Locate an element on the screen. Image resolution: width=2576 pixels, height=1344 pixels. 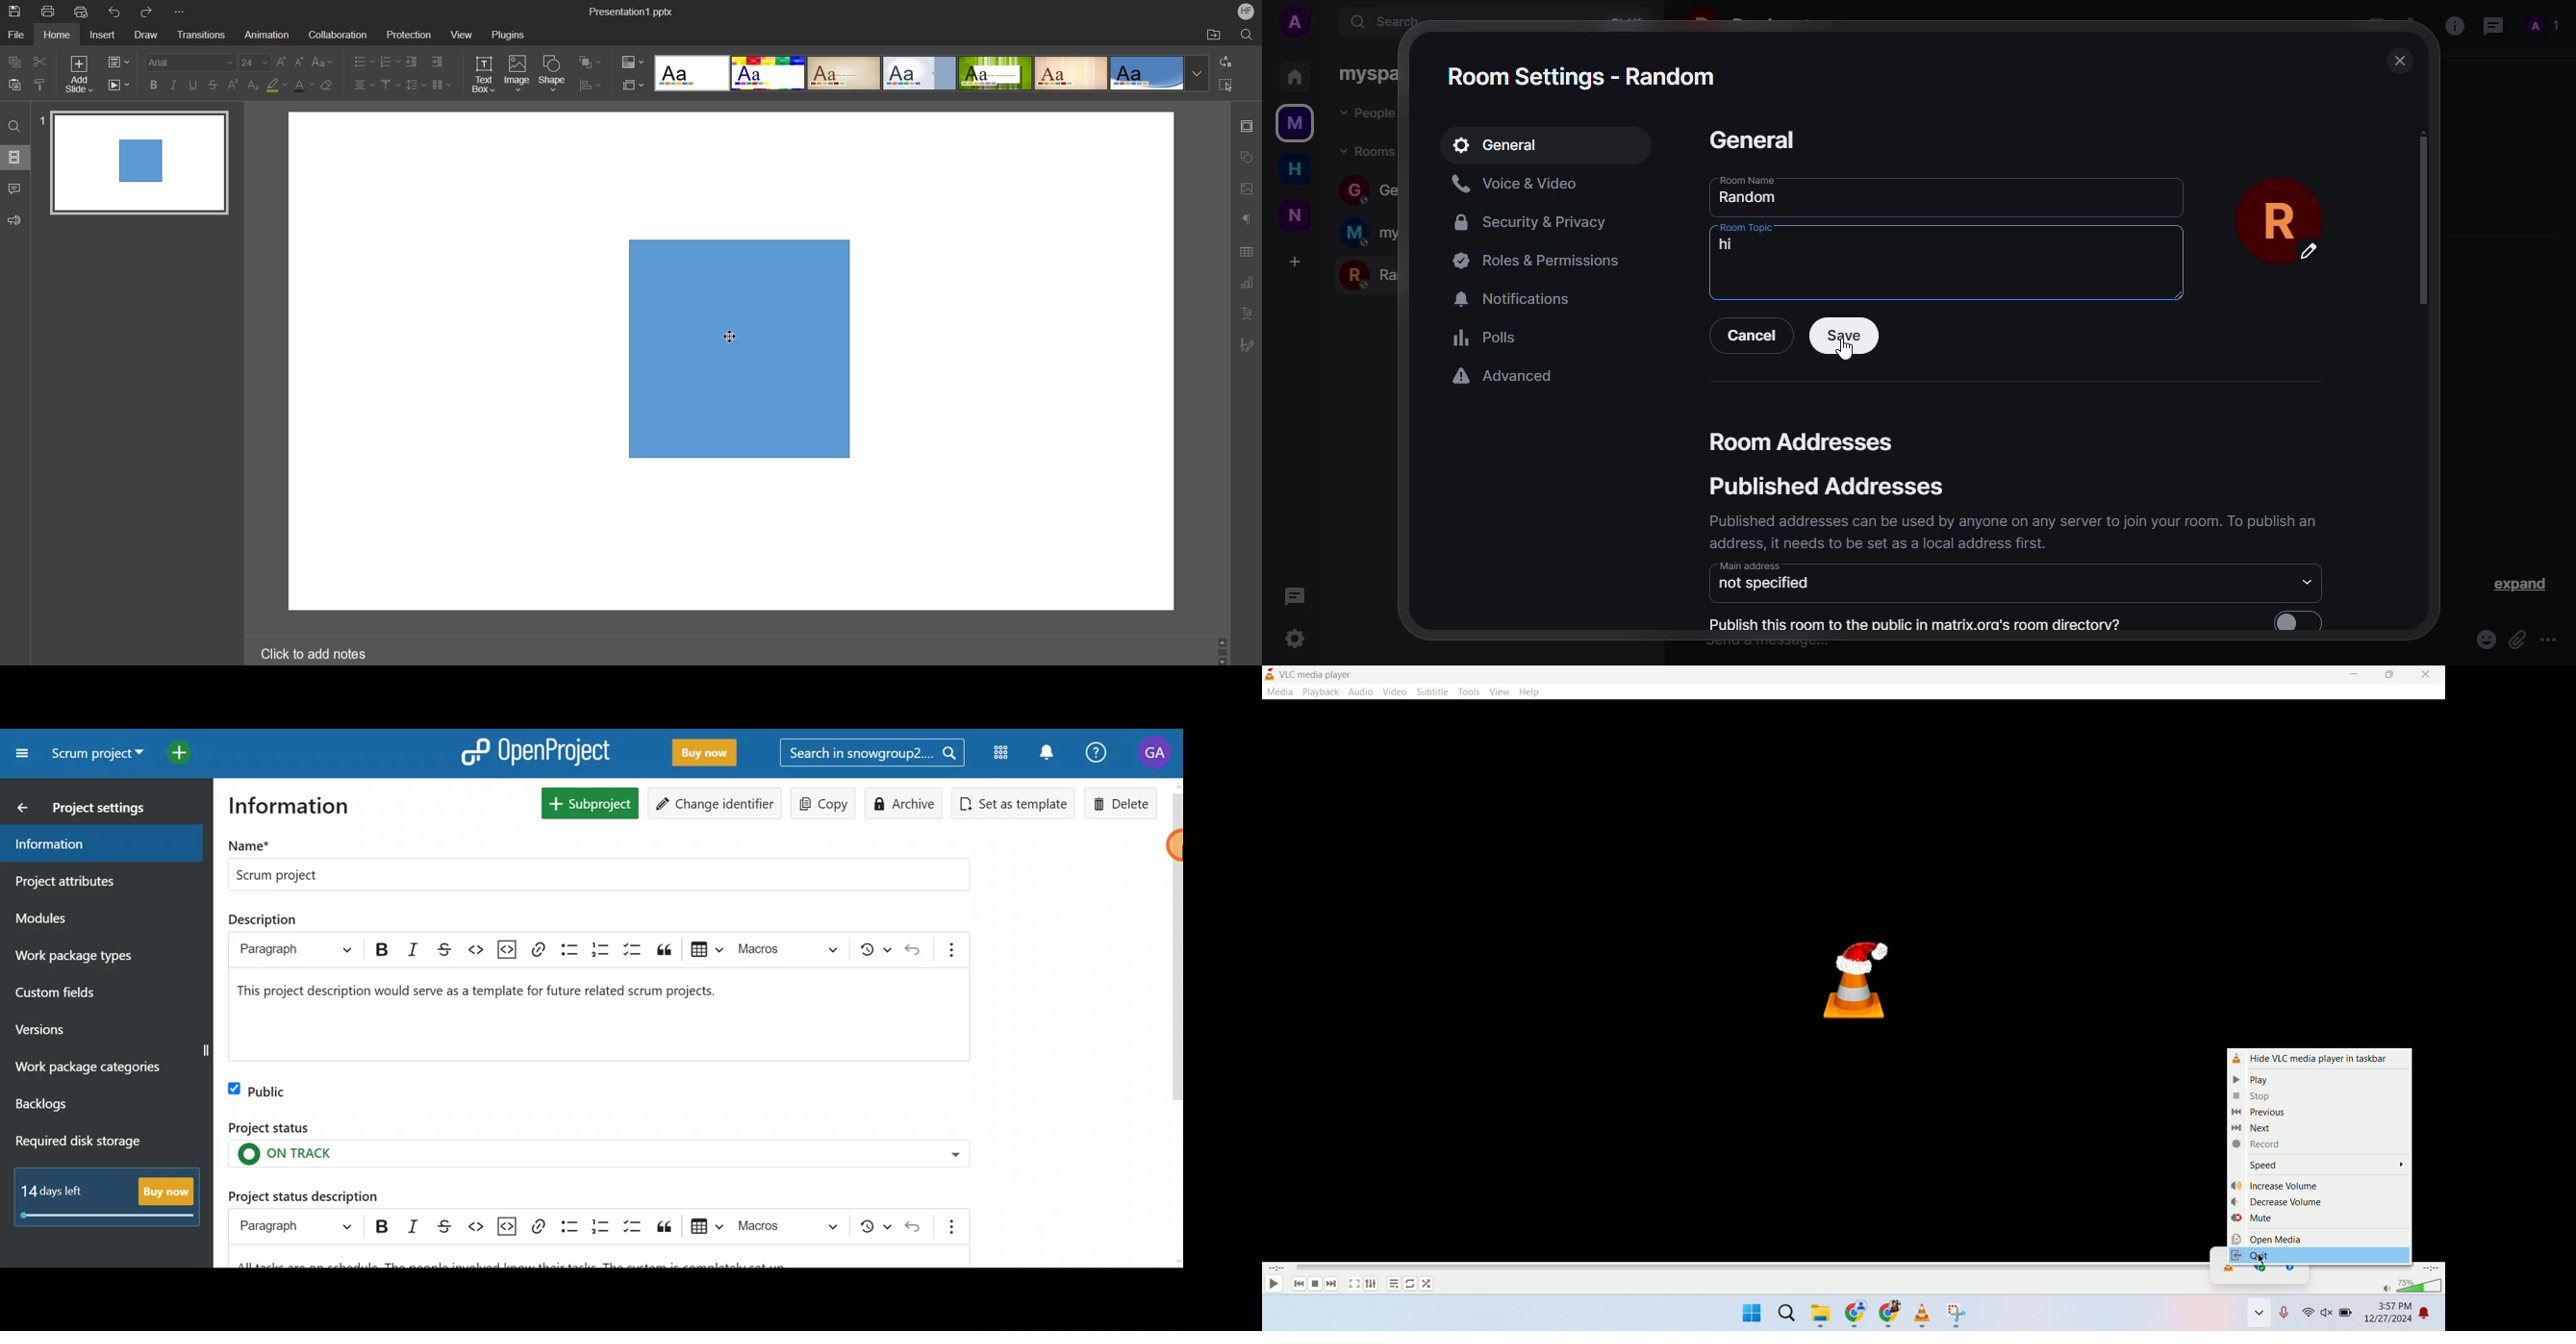
More is located at coordinates (179, 8).